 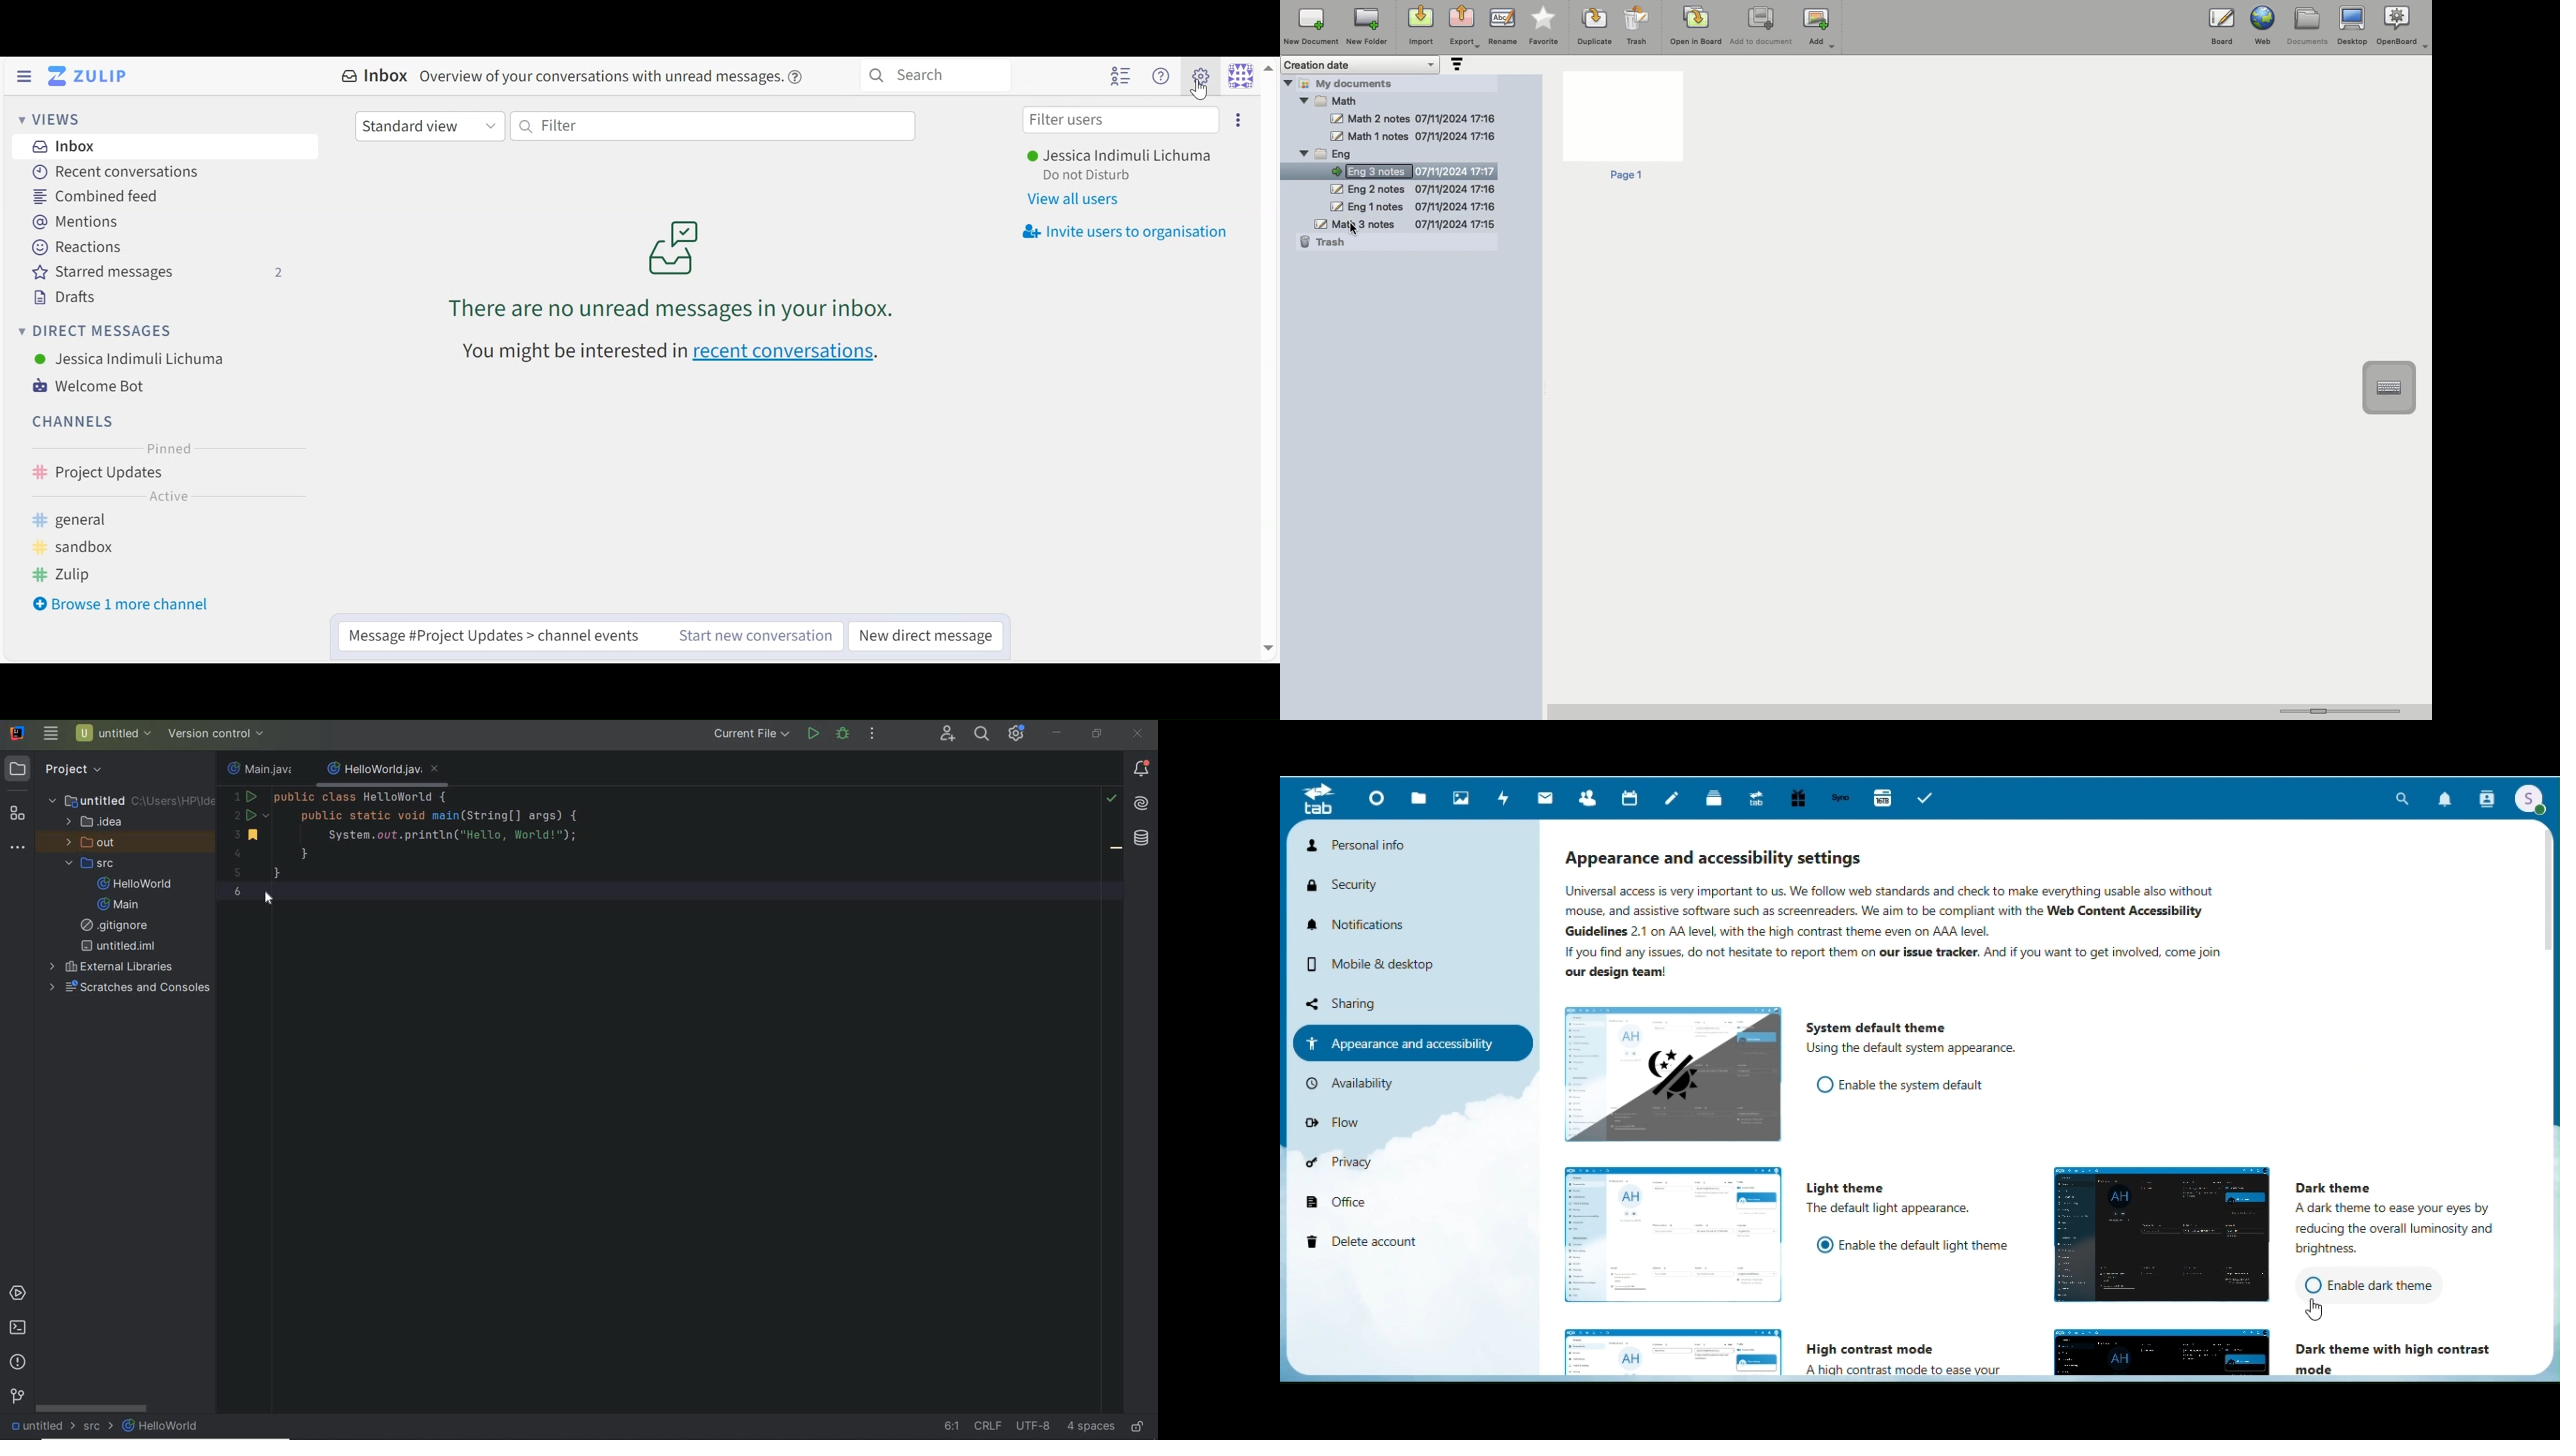 What do you see at coordinates (83, 548) in the screenshot?
I see `sandbox` at bounding box center [83, 548].